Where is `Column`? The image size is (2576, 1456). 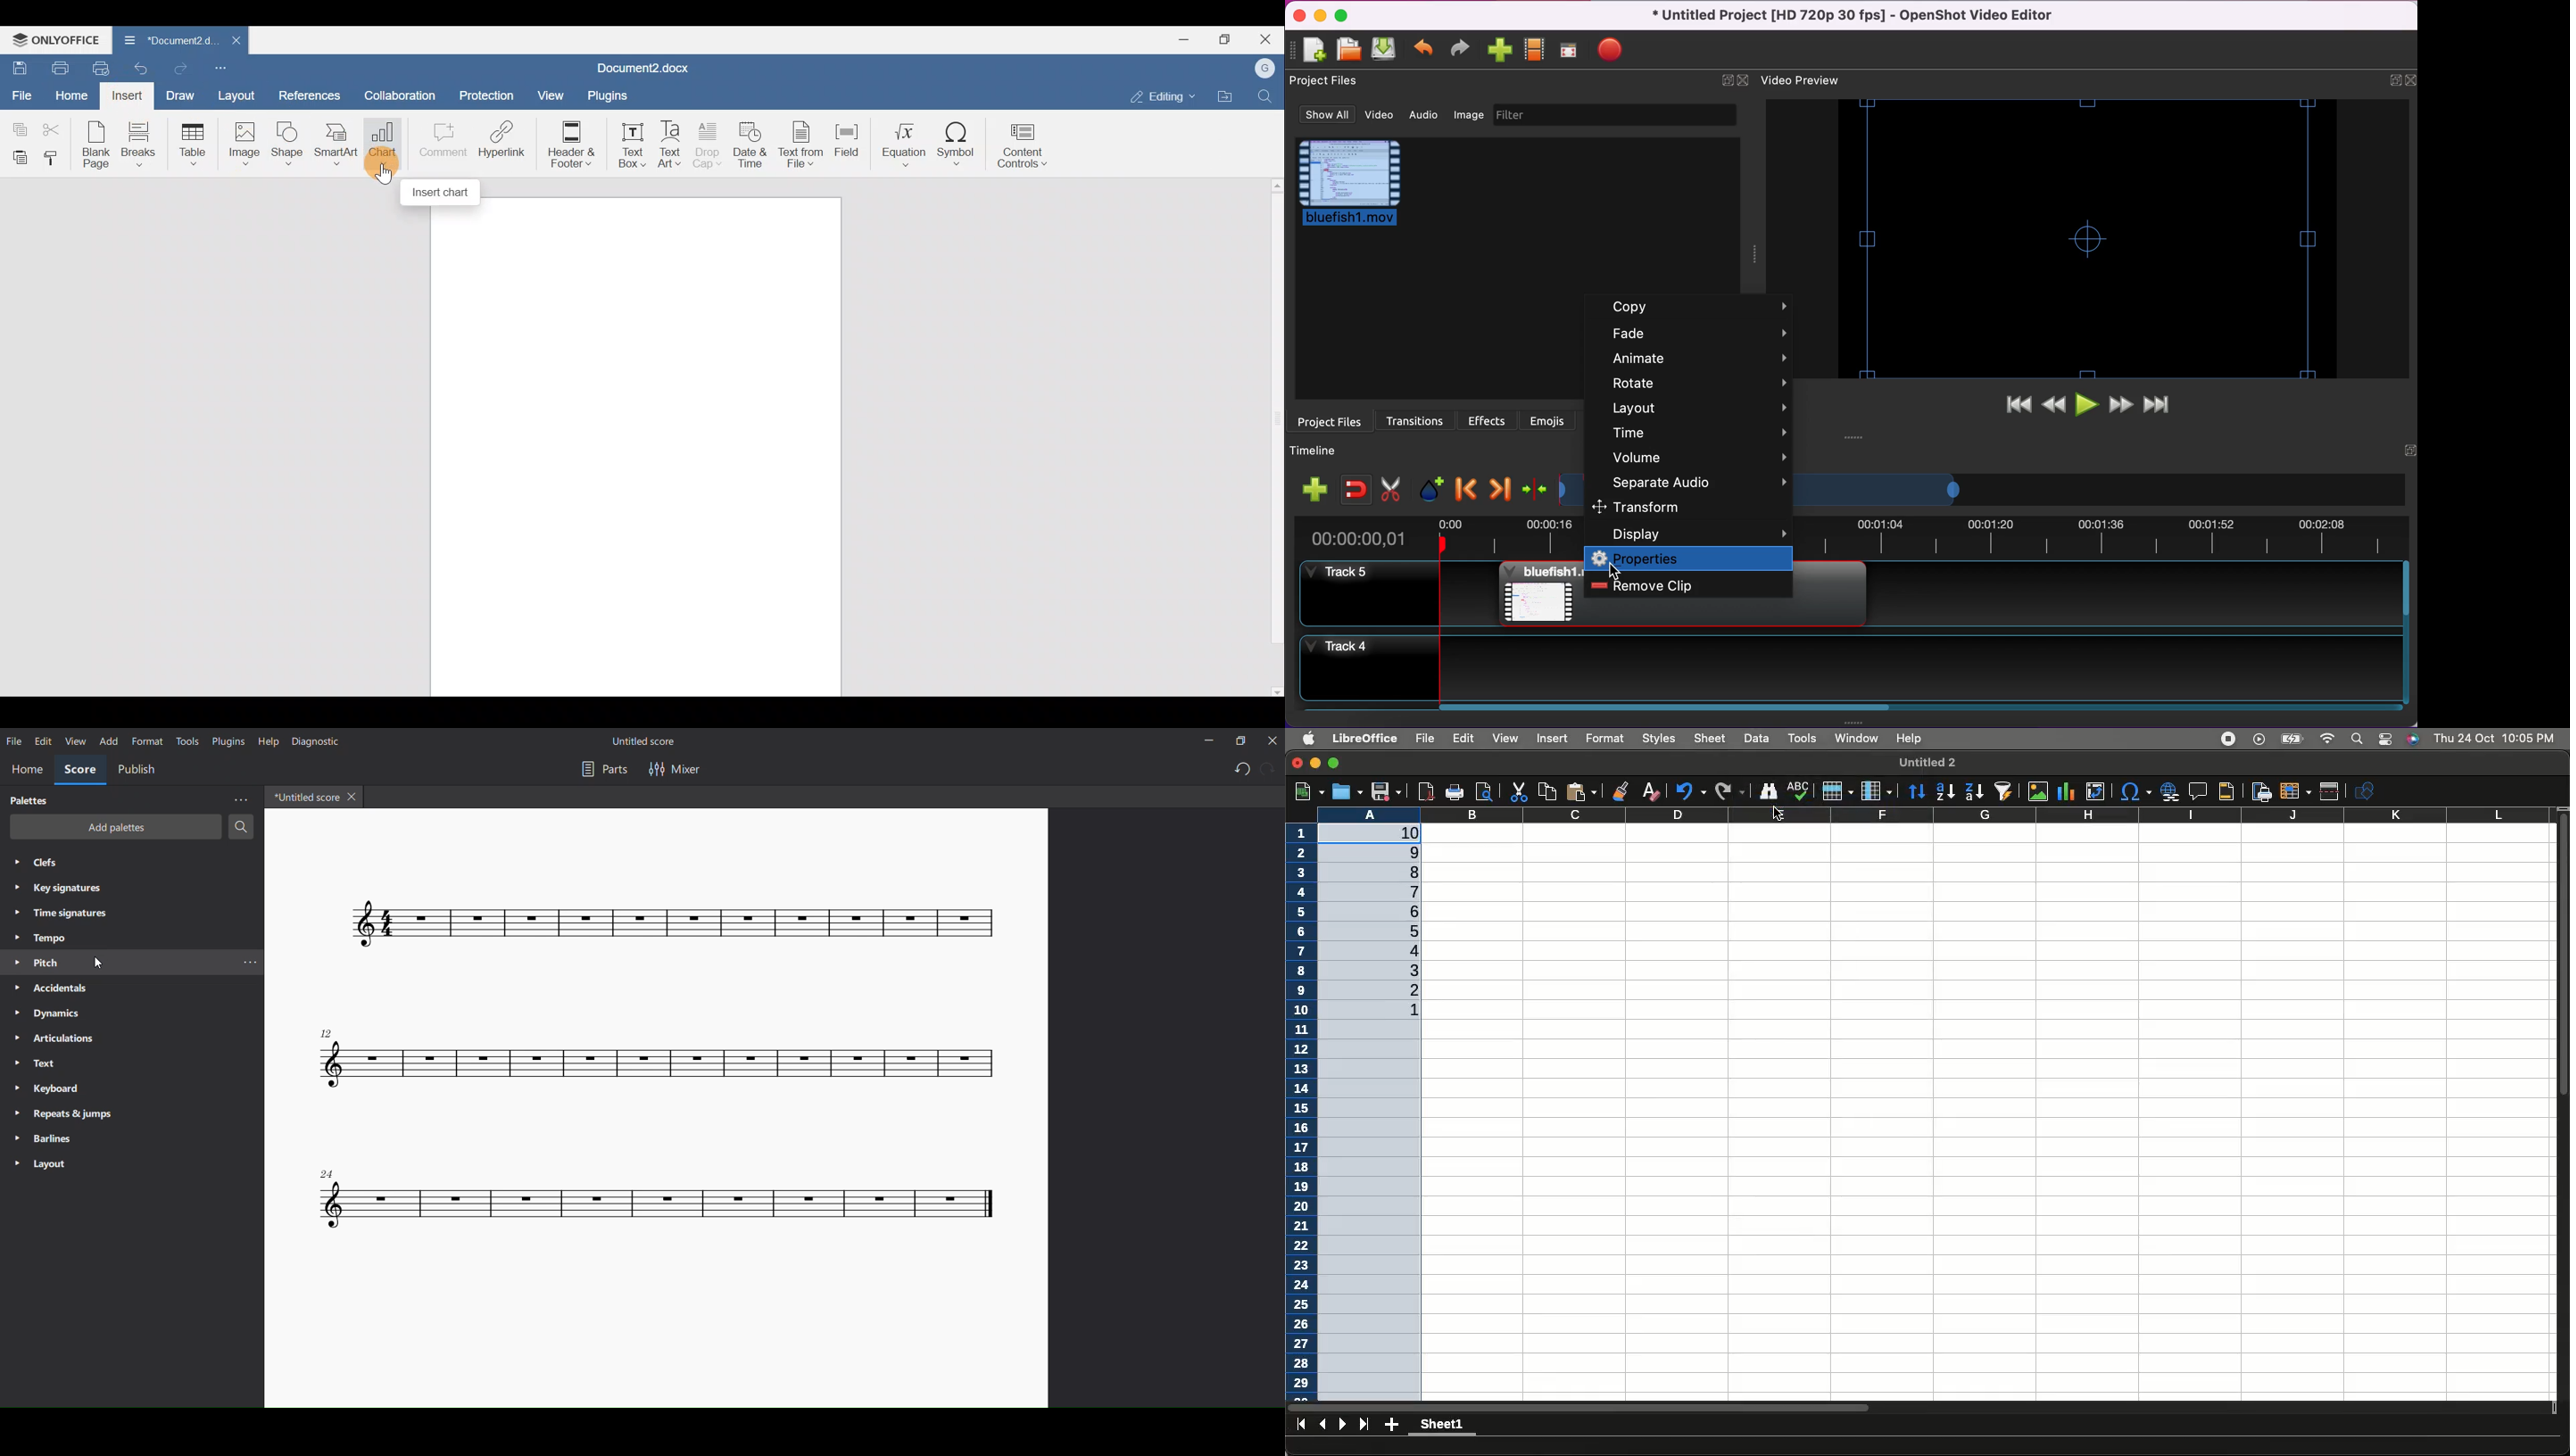 Column is located at coordinates (1878, 789).